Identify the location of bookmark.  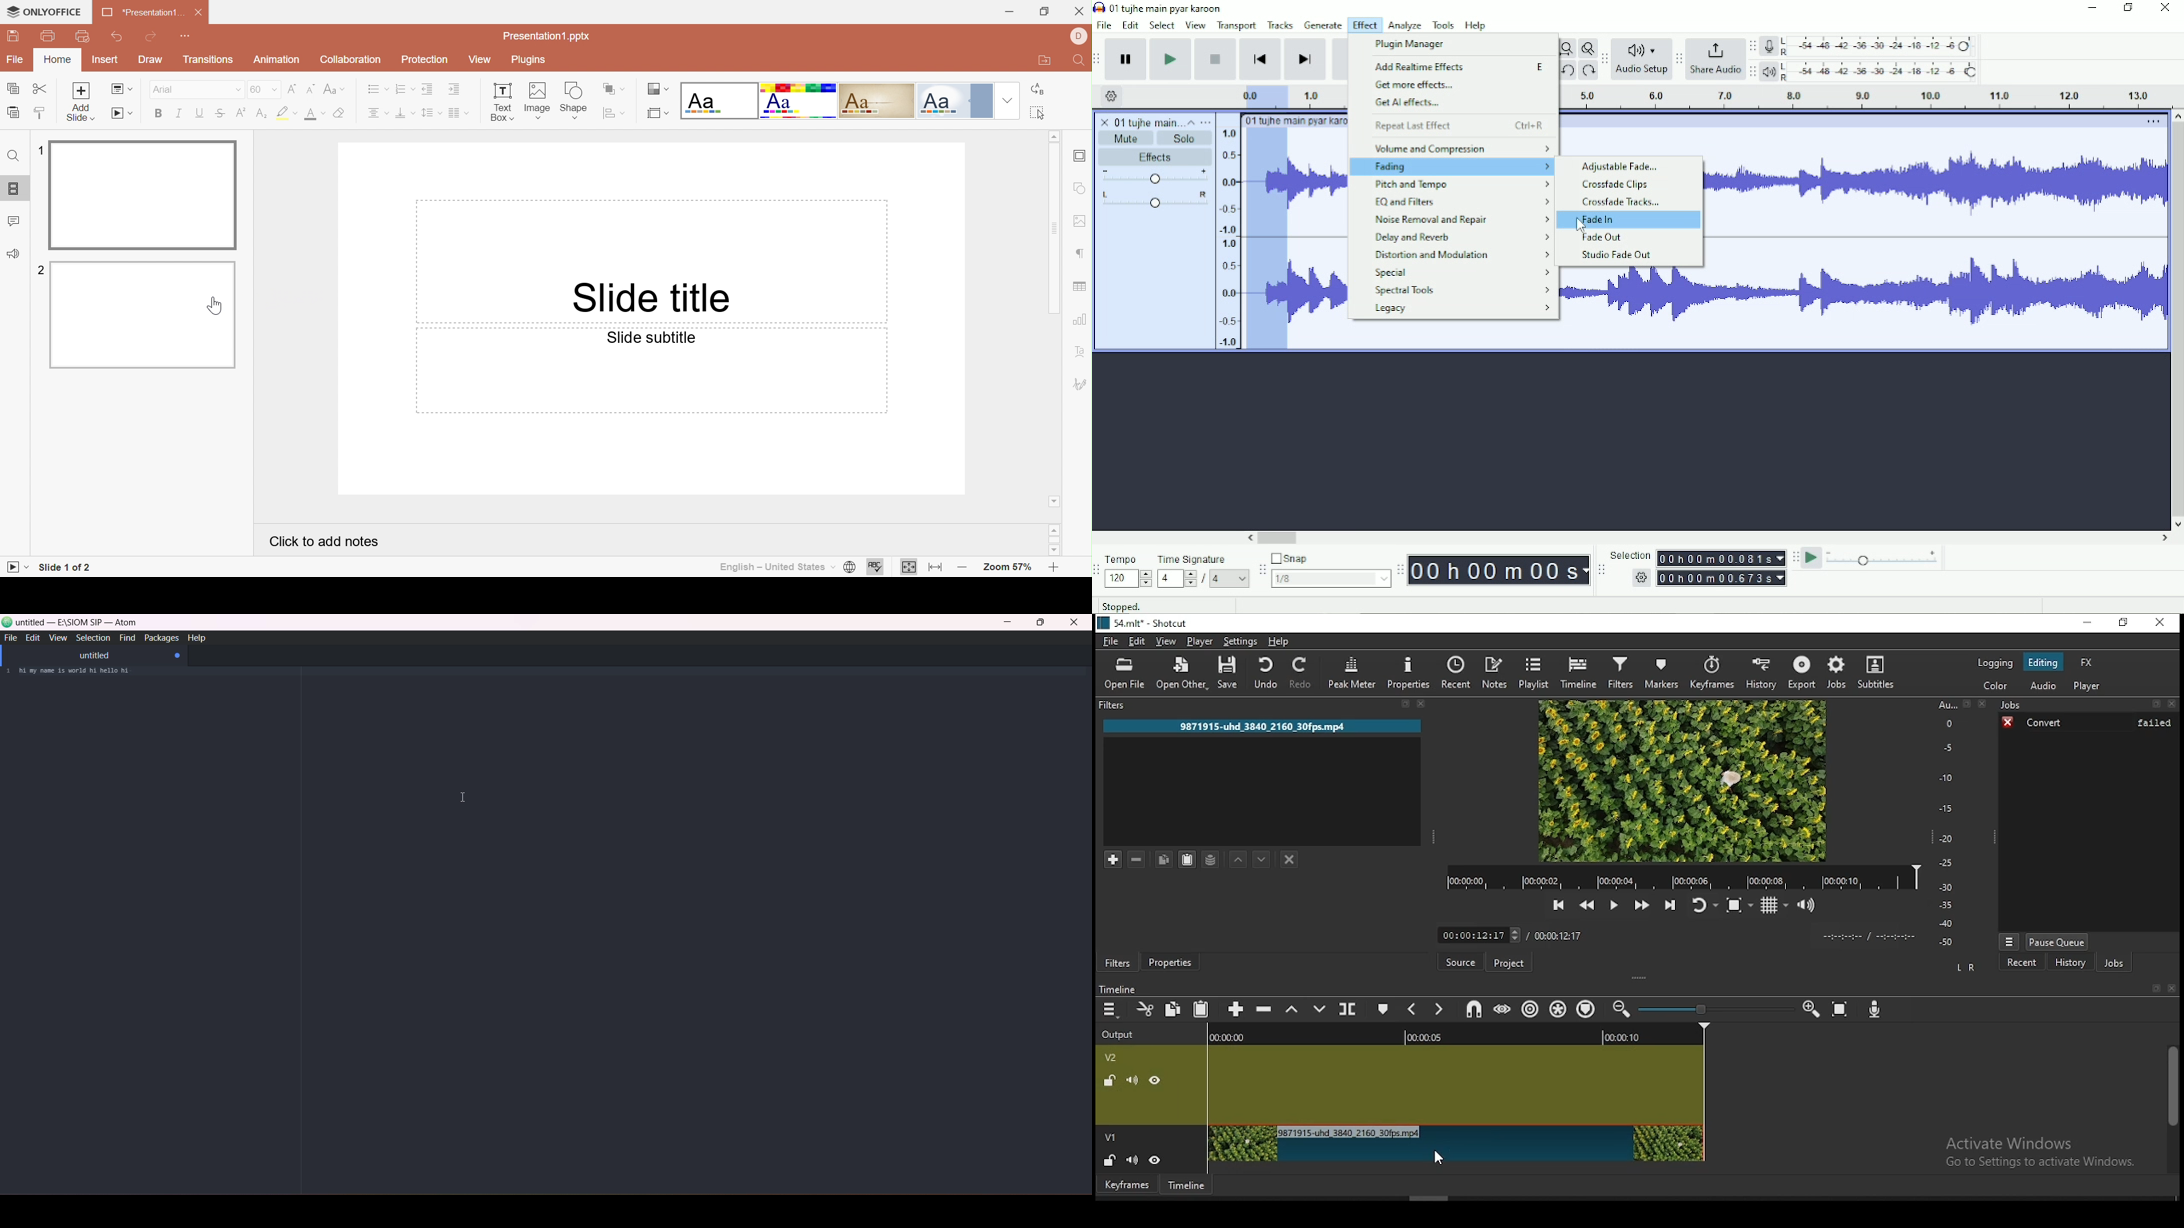
(2152, 988).